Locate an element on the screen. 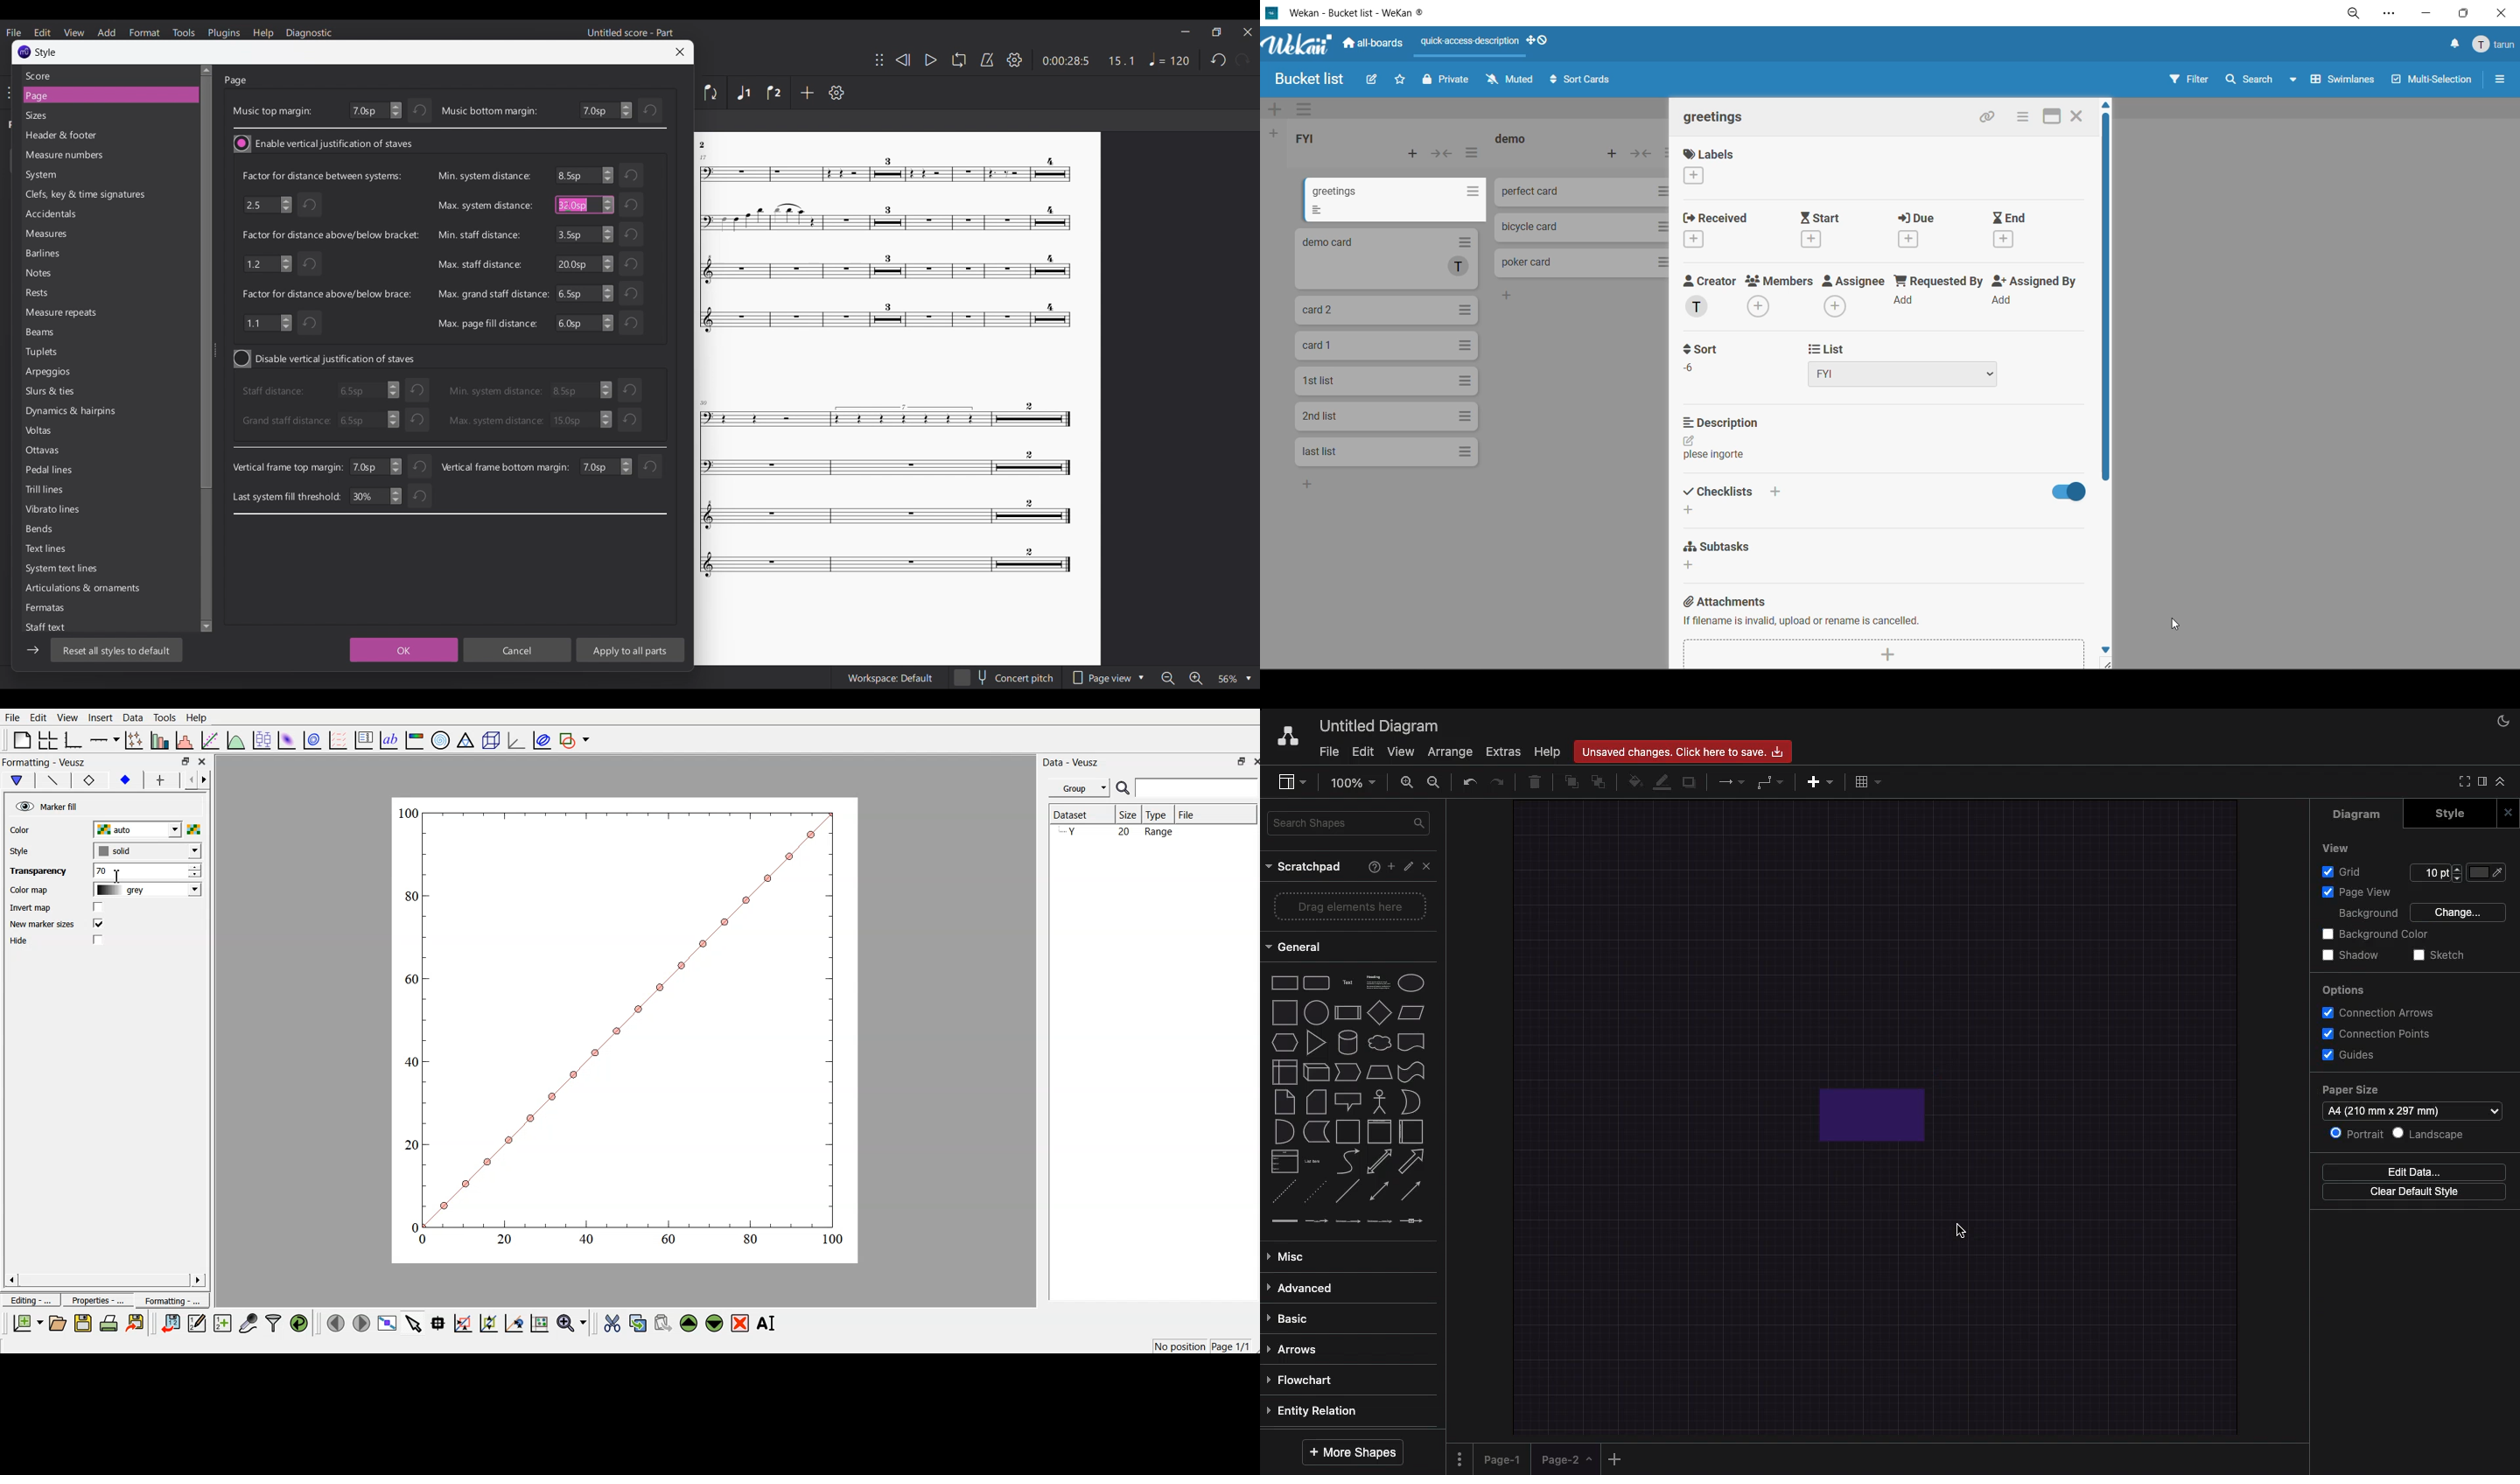 The height and width of the screenshot is (1484, 2520). Zoom out is located at coordinates (1435, 783).